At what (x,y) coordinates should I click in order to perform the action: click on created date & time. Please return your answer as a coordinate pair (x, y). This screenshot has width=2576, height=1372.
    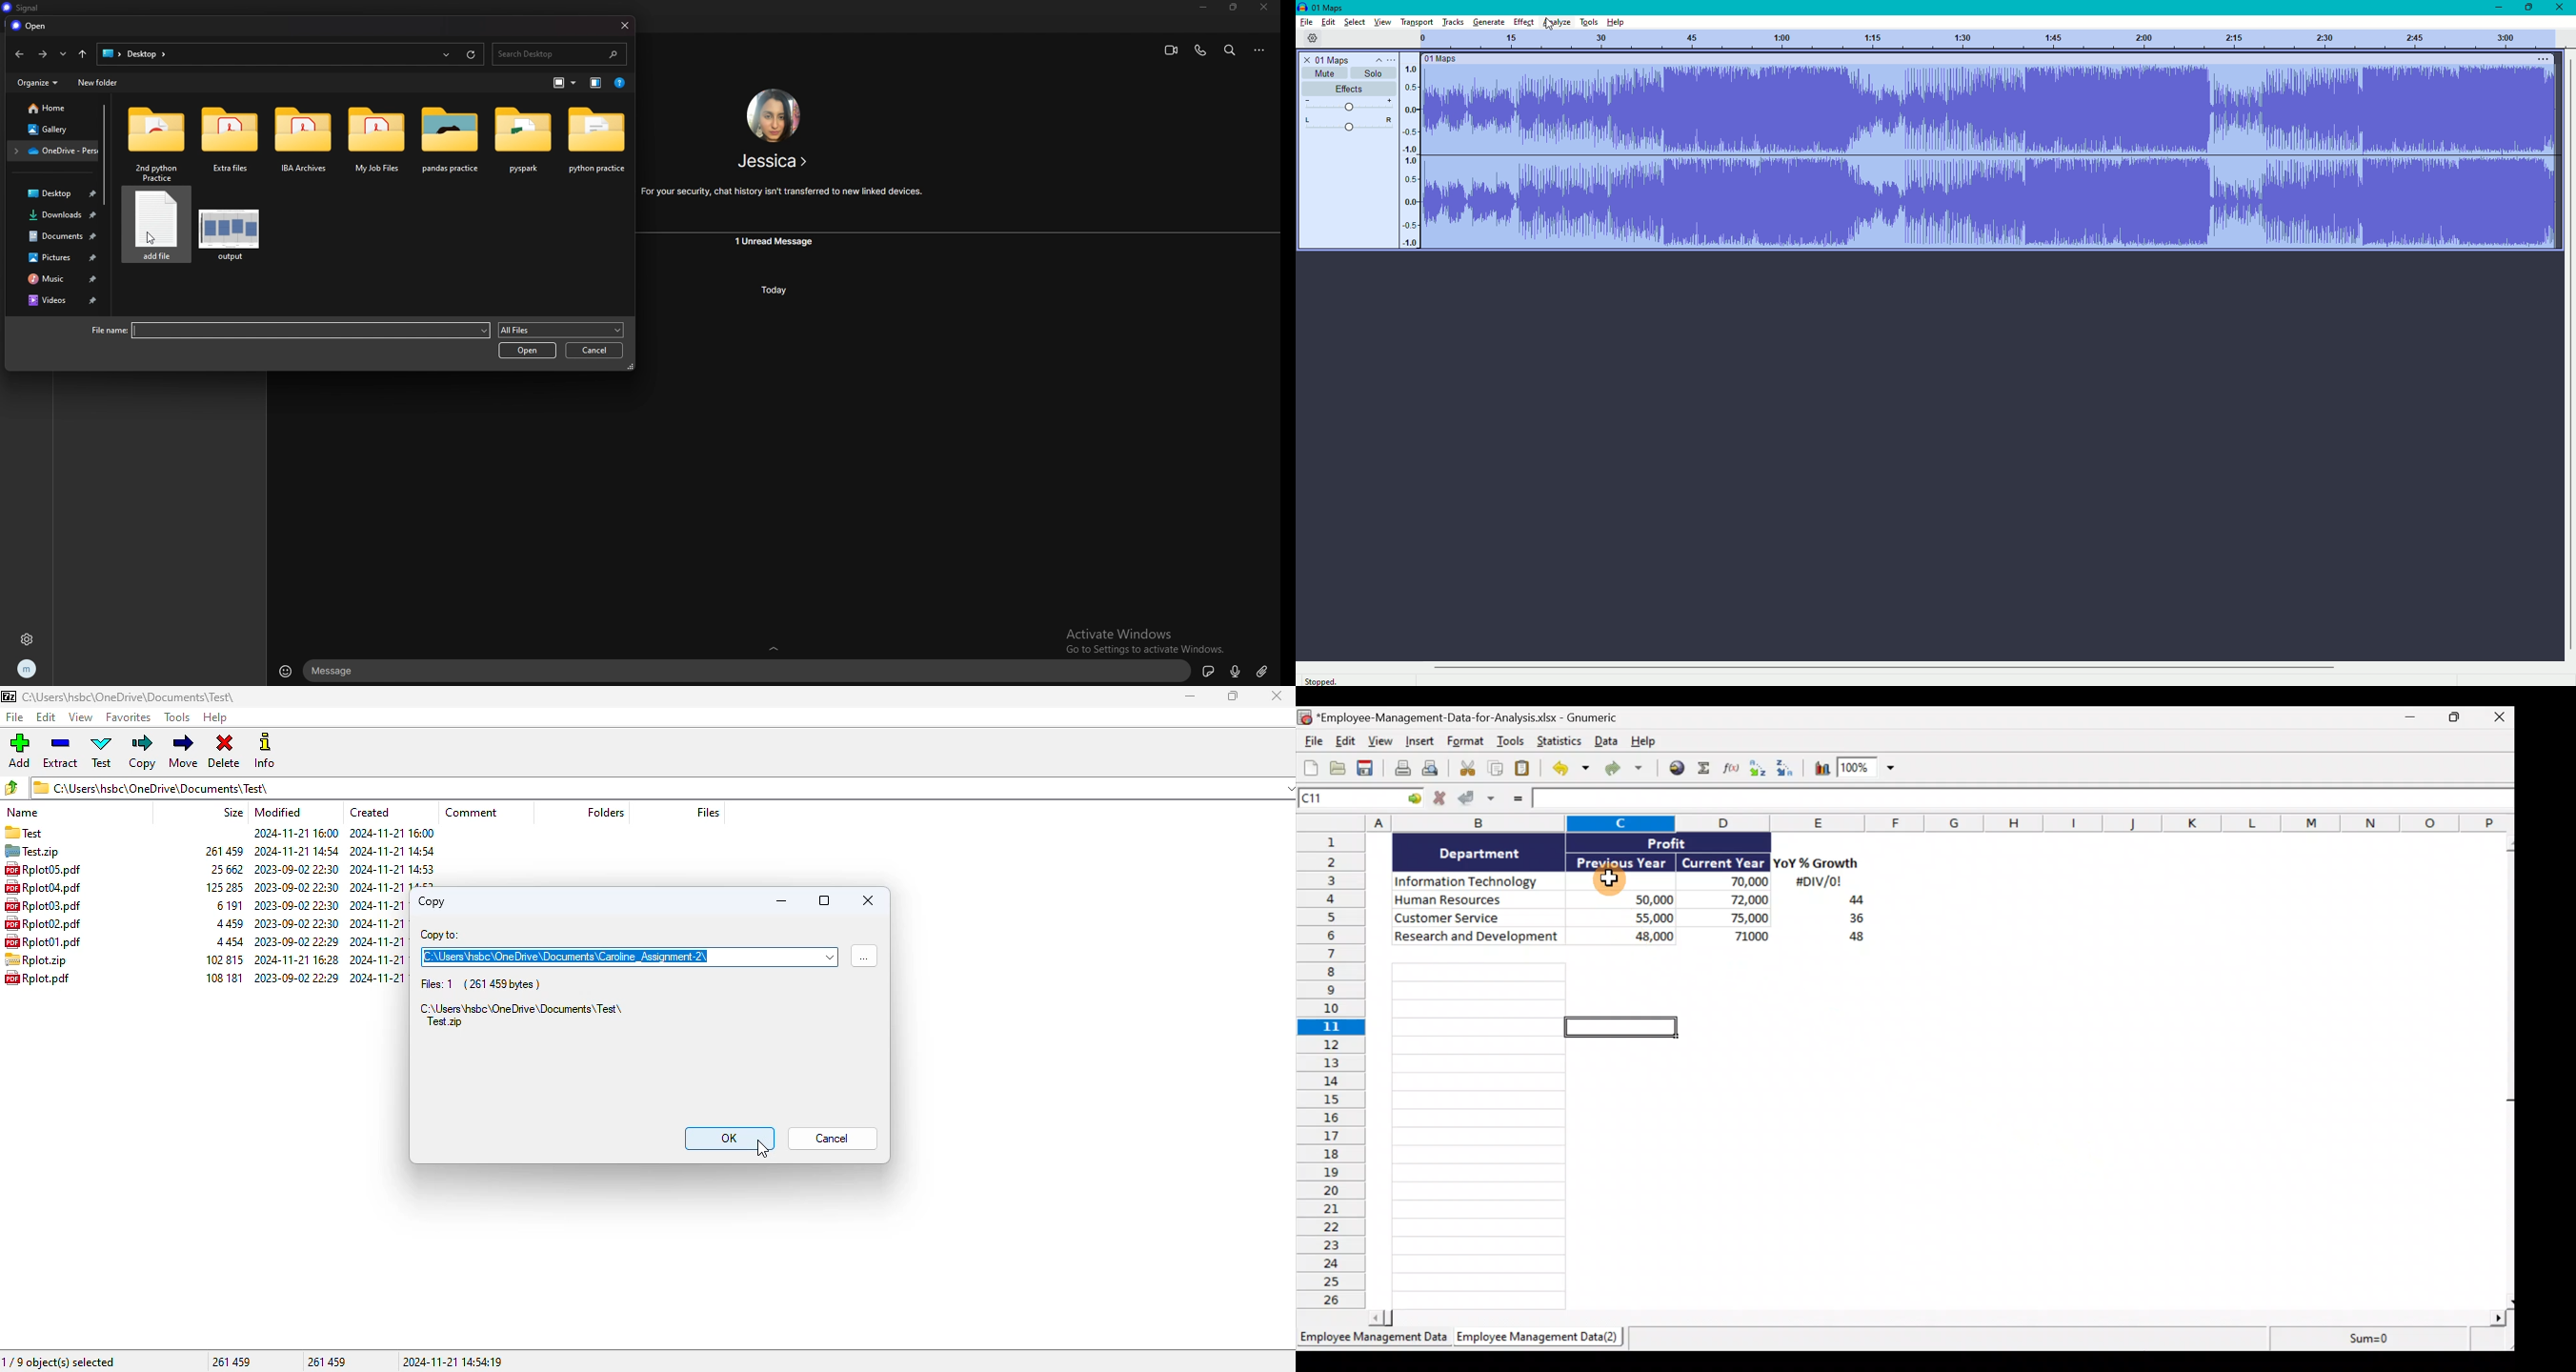
    Looking at the image, I should click on (379, 924).